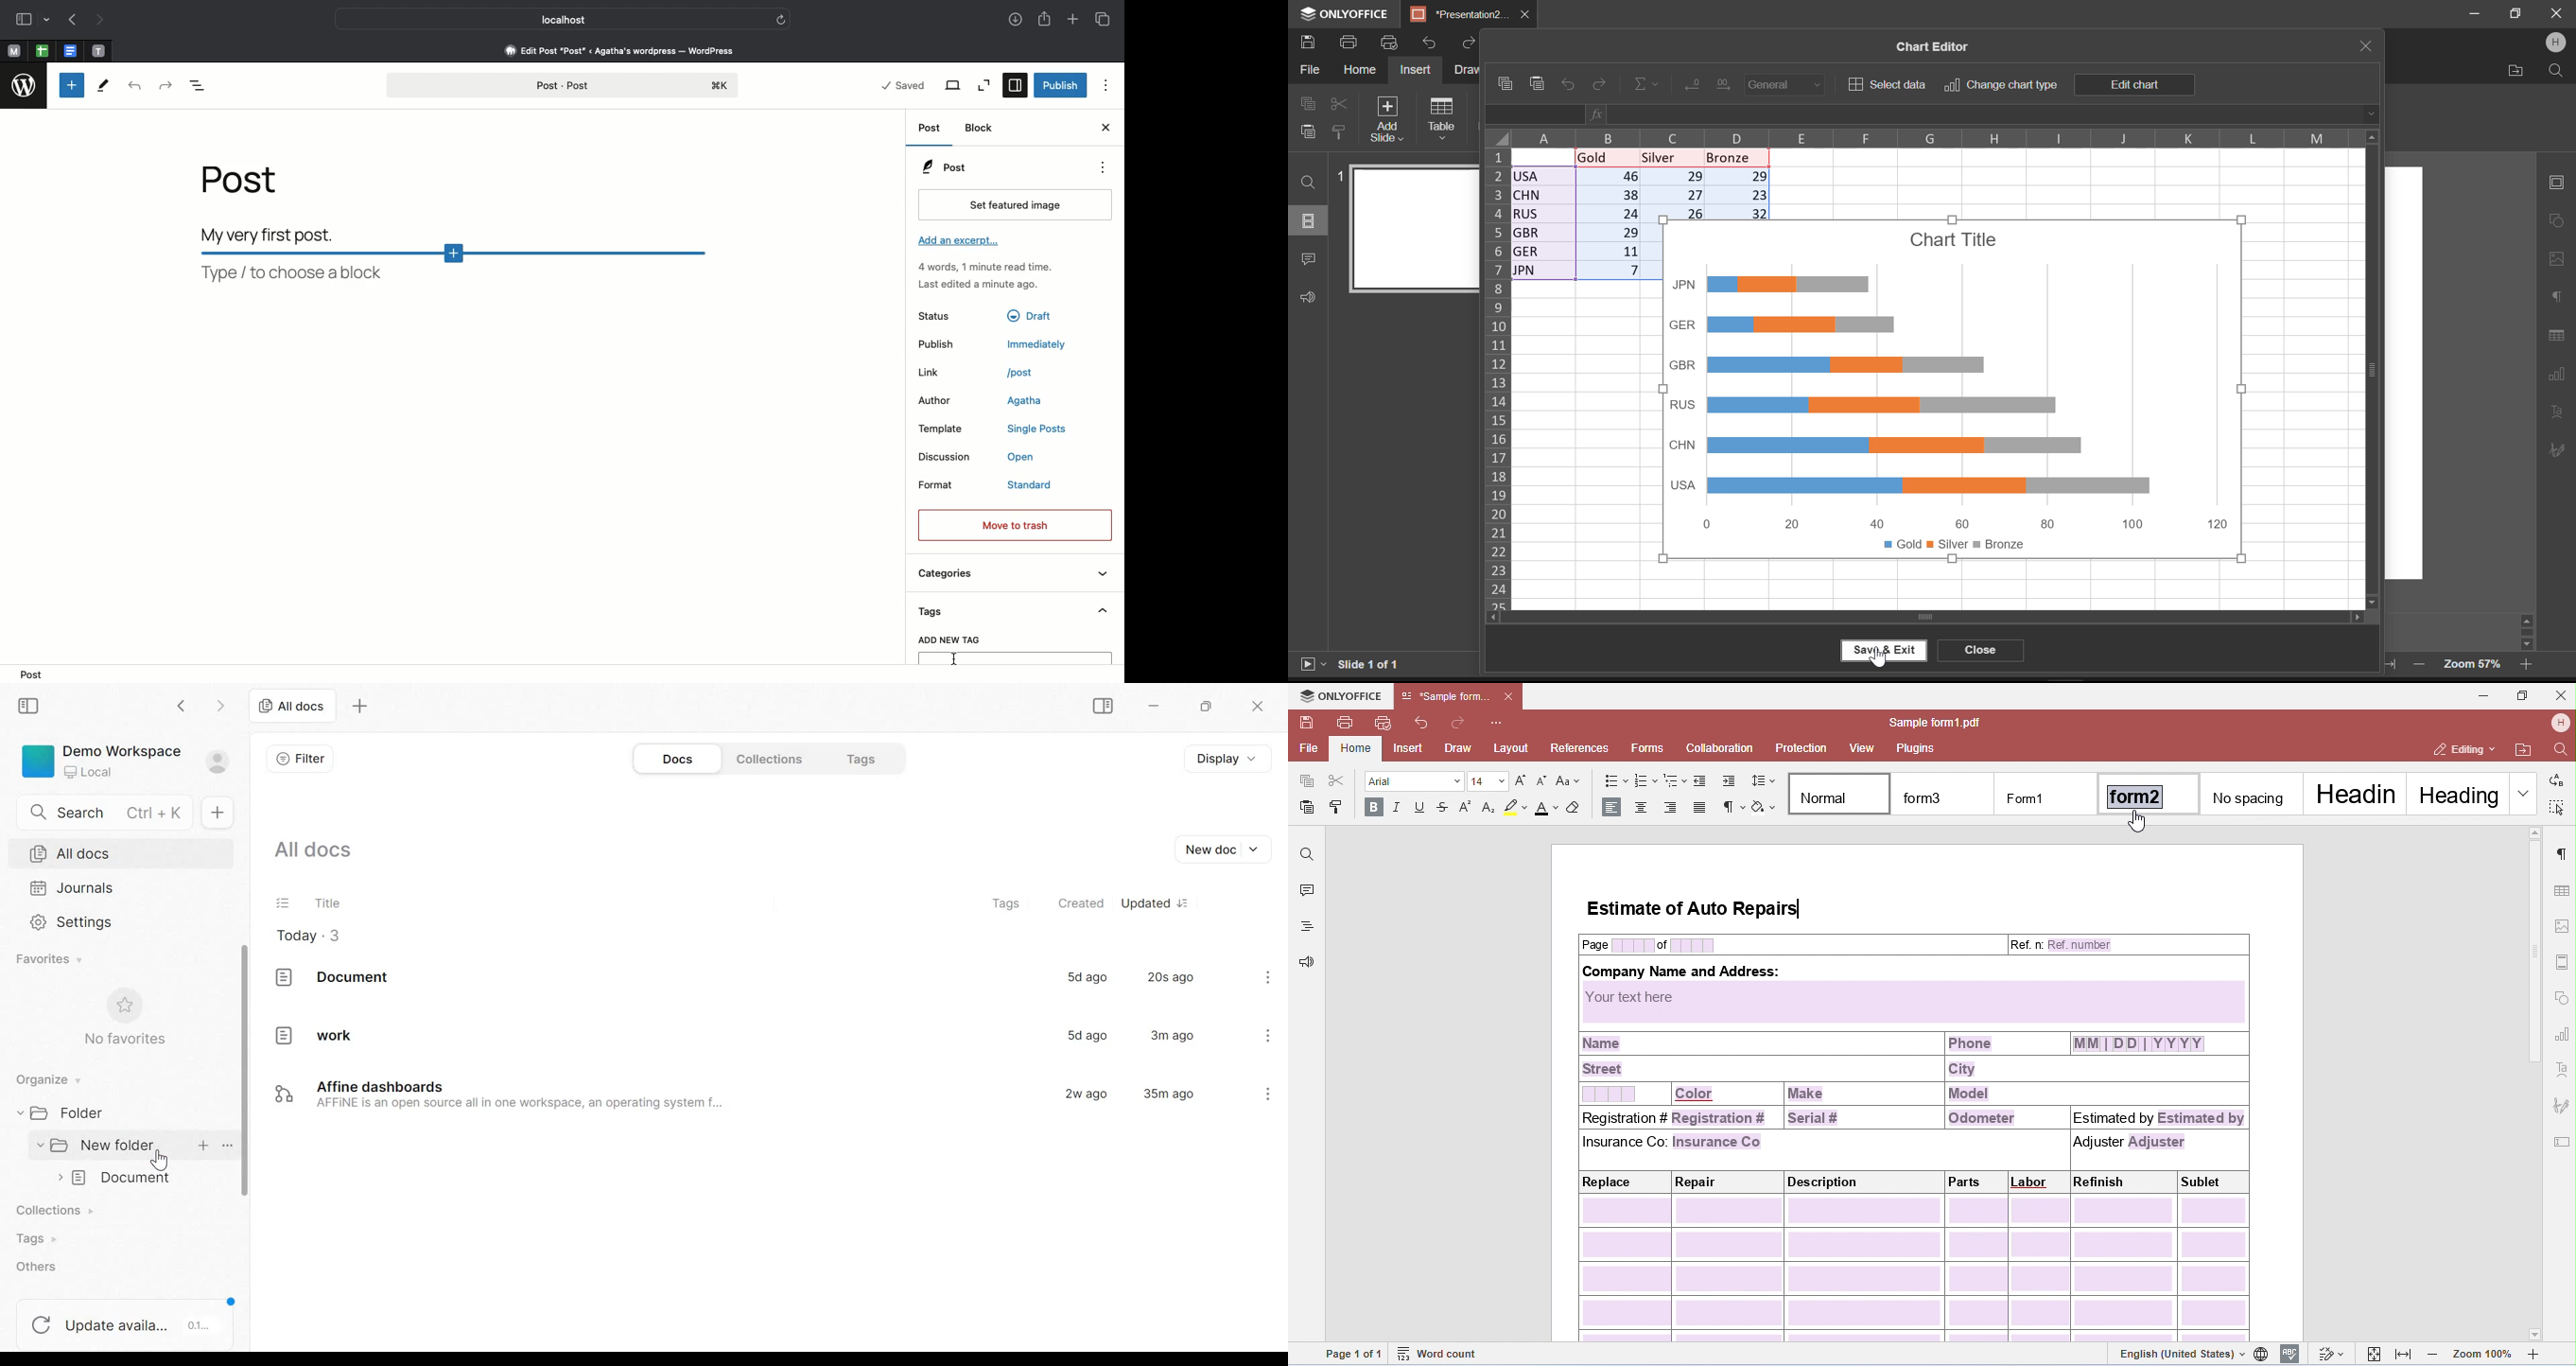 The width and height of the screenshot is (2576, 1372). What do you see at coordinates (1784, 85) in the screenshot?
I see `Number Format: General` at bounding box center [1784, 85].